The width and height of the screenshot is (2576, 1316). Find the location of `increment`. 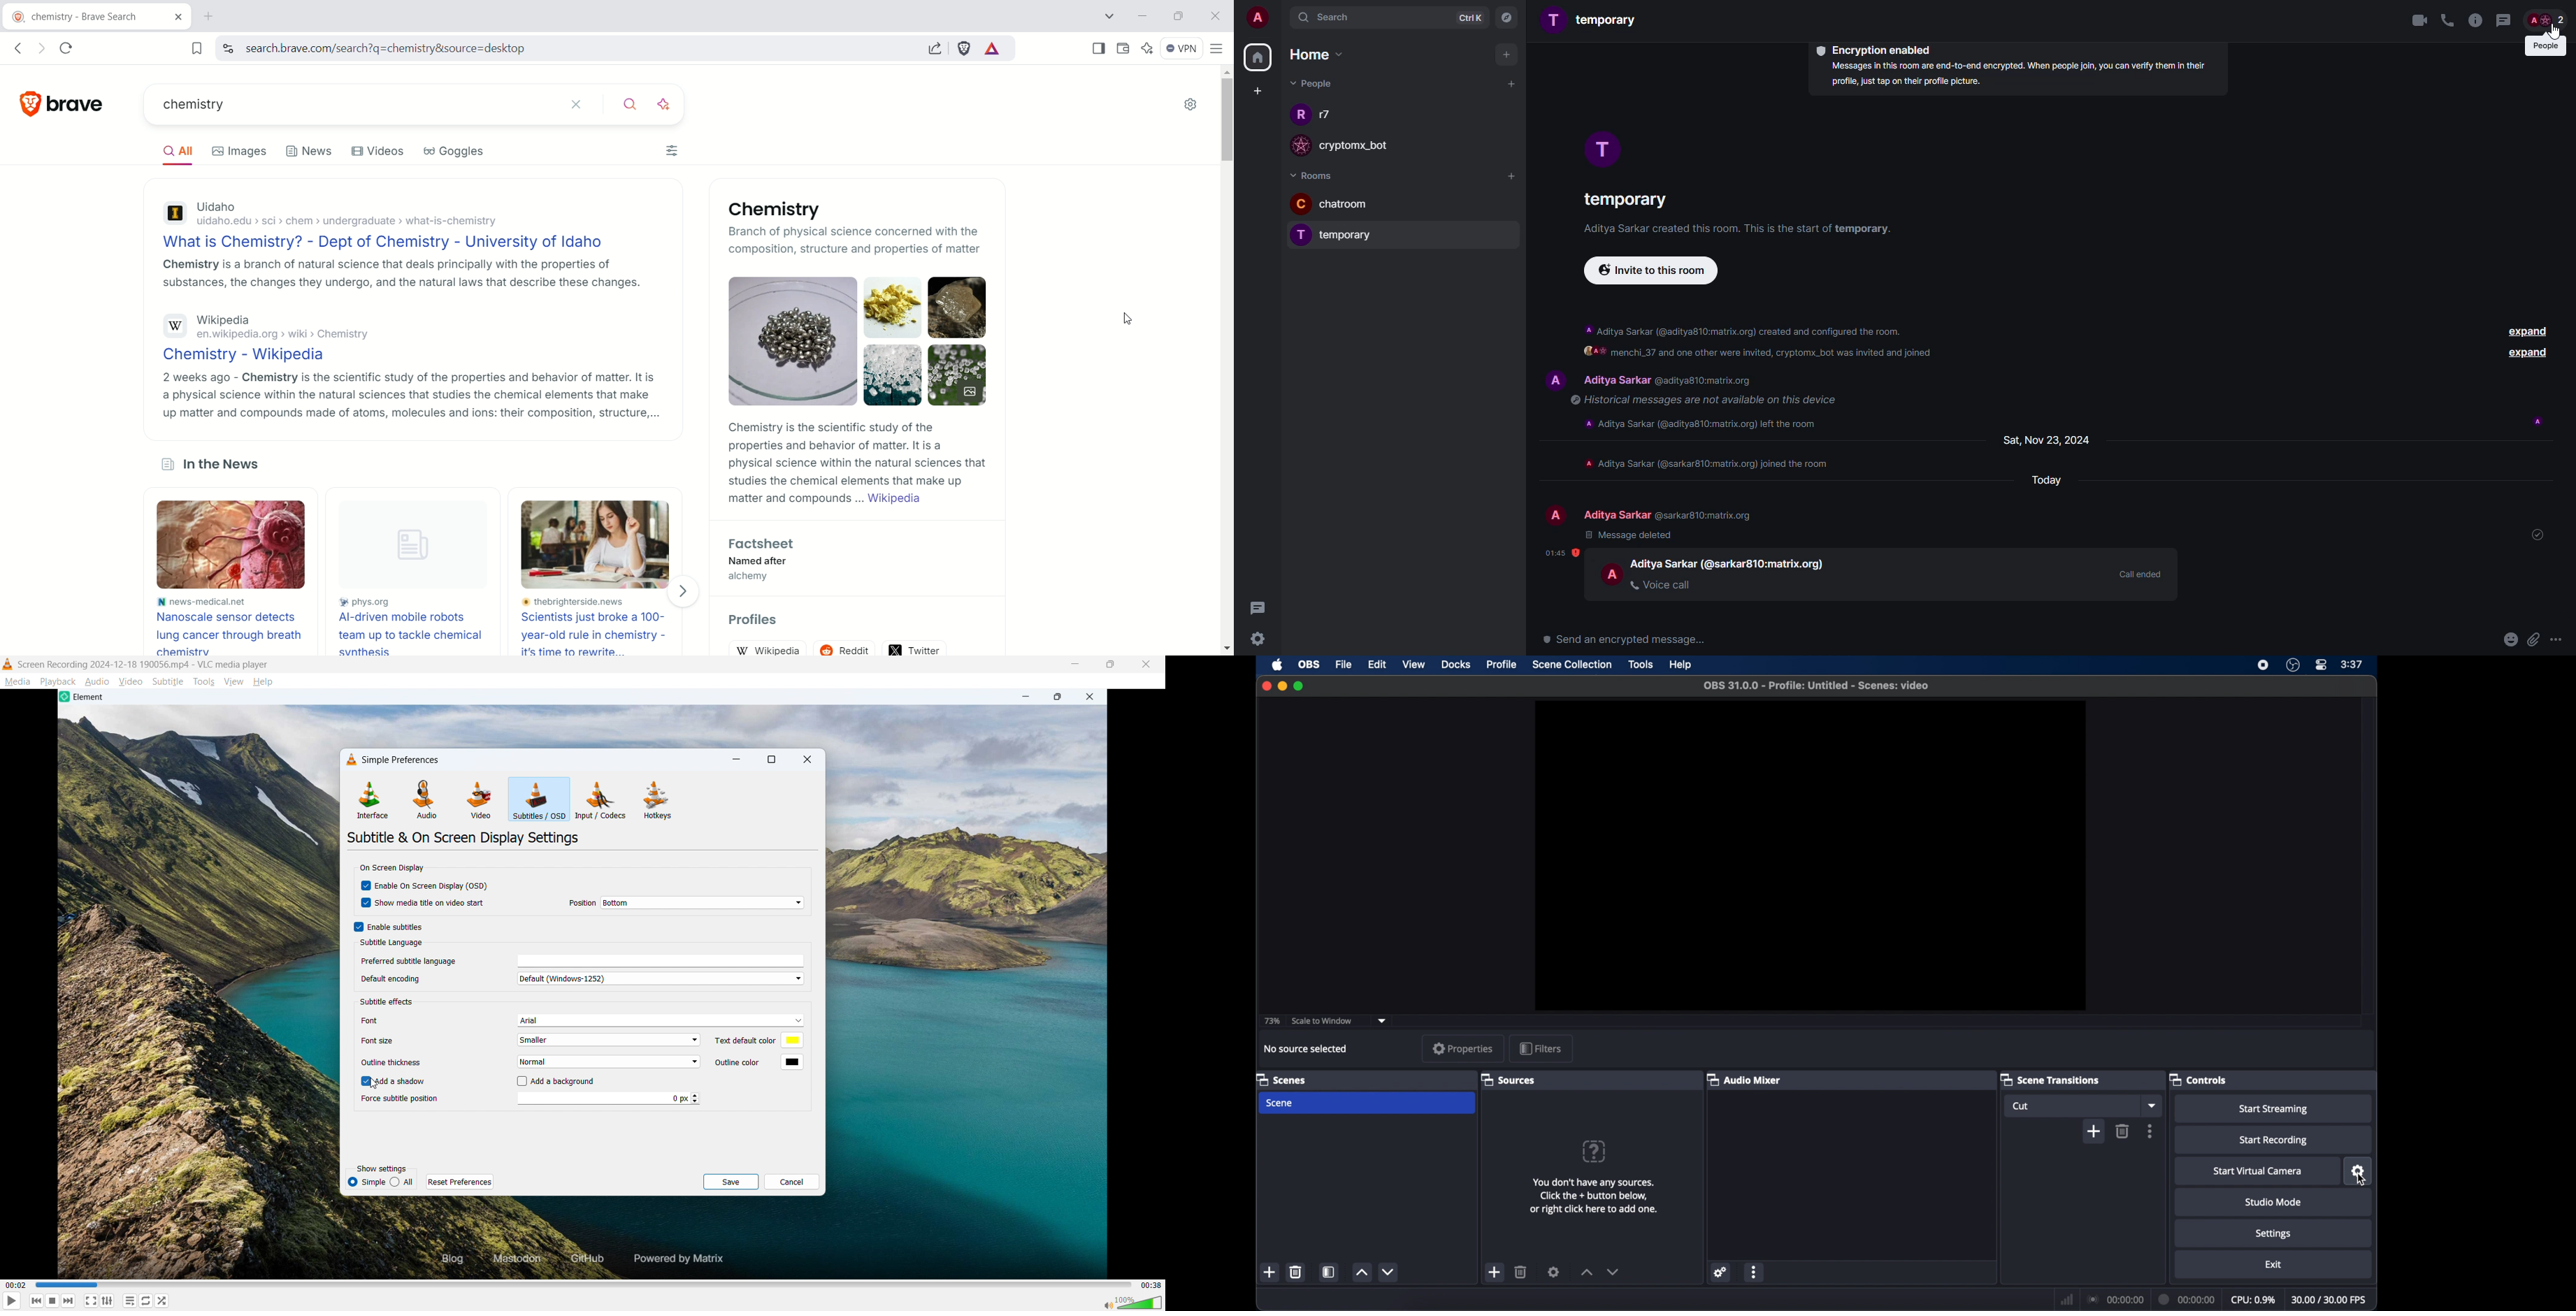

increment is located at coordinates (1586, 1272).